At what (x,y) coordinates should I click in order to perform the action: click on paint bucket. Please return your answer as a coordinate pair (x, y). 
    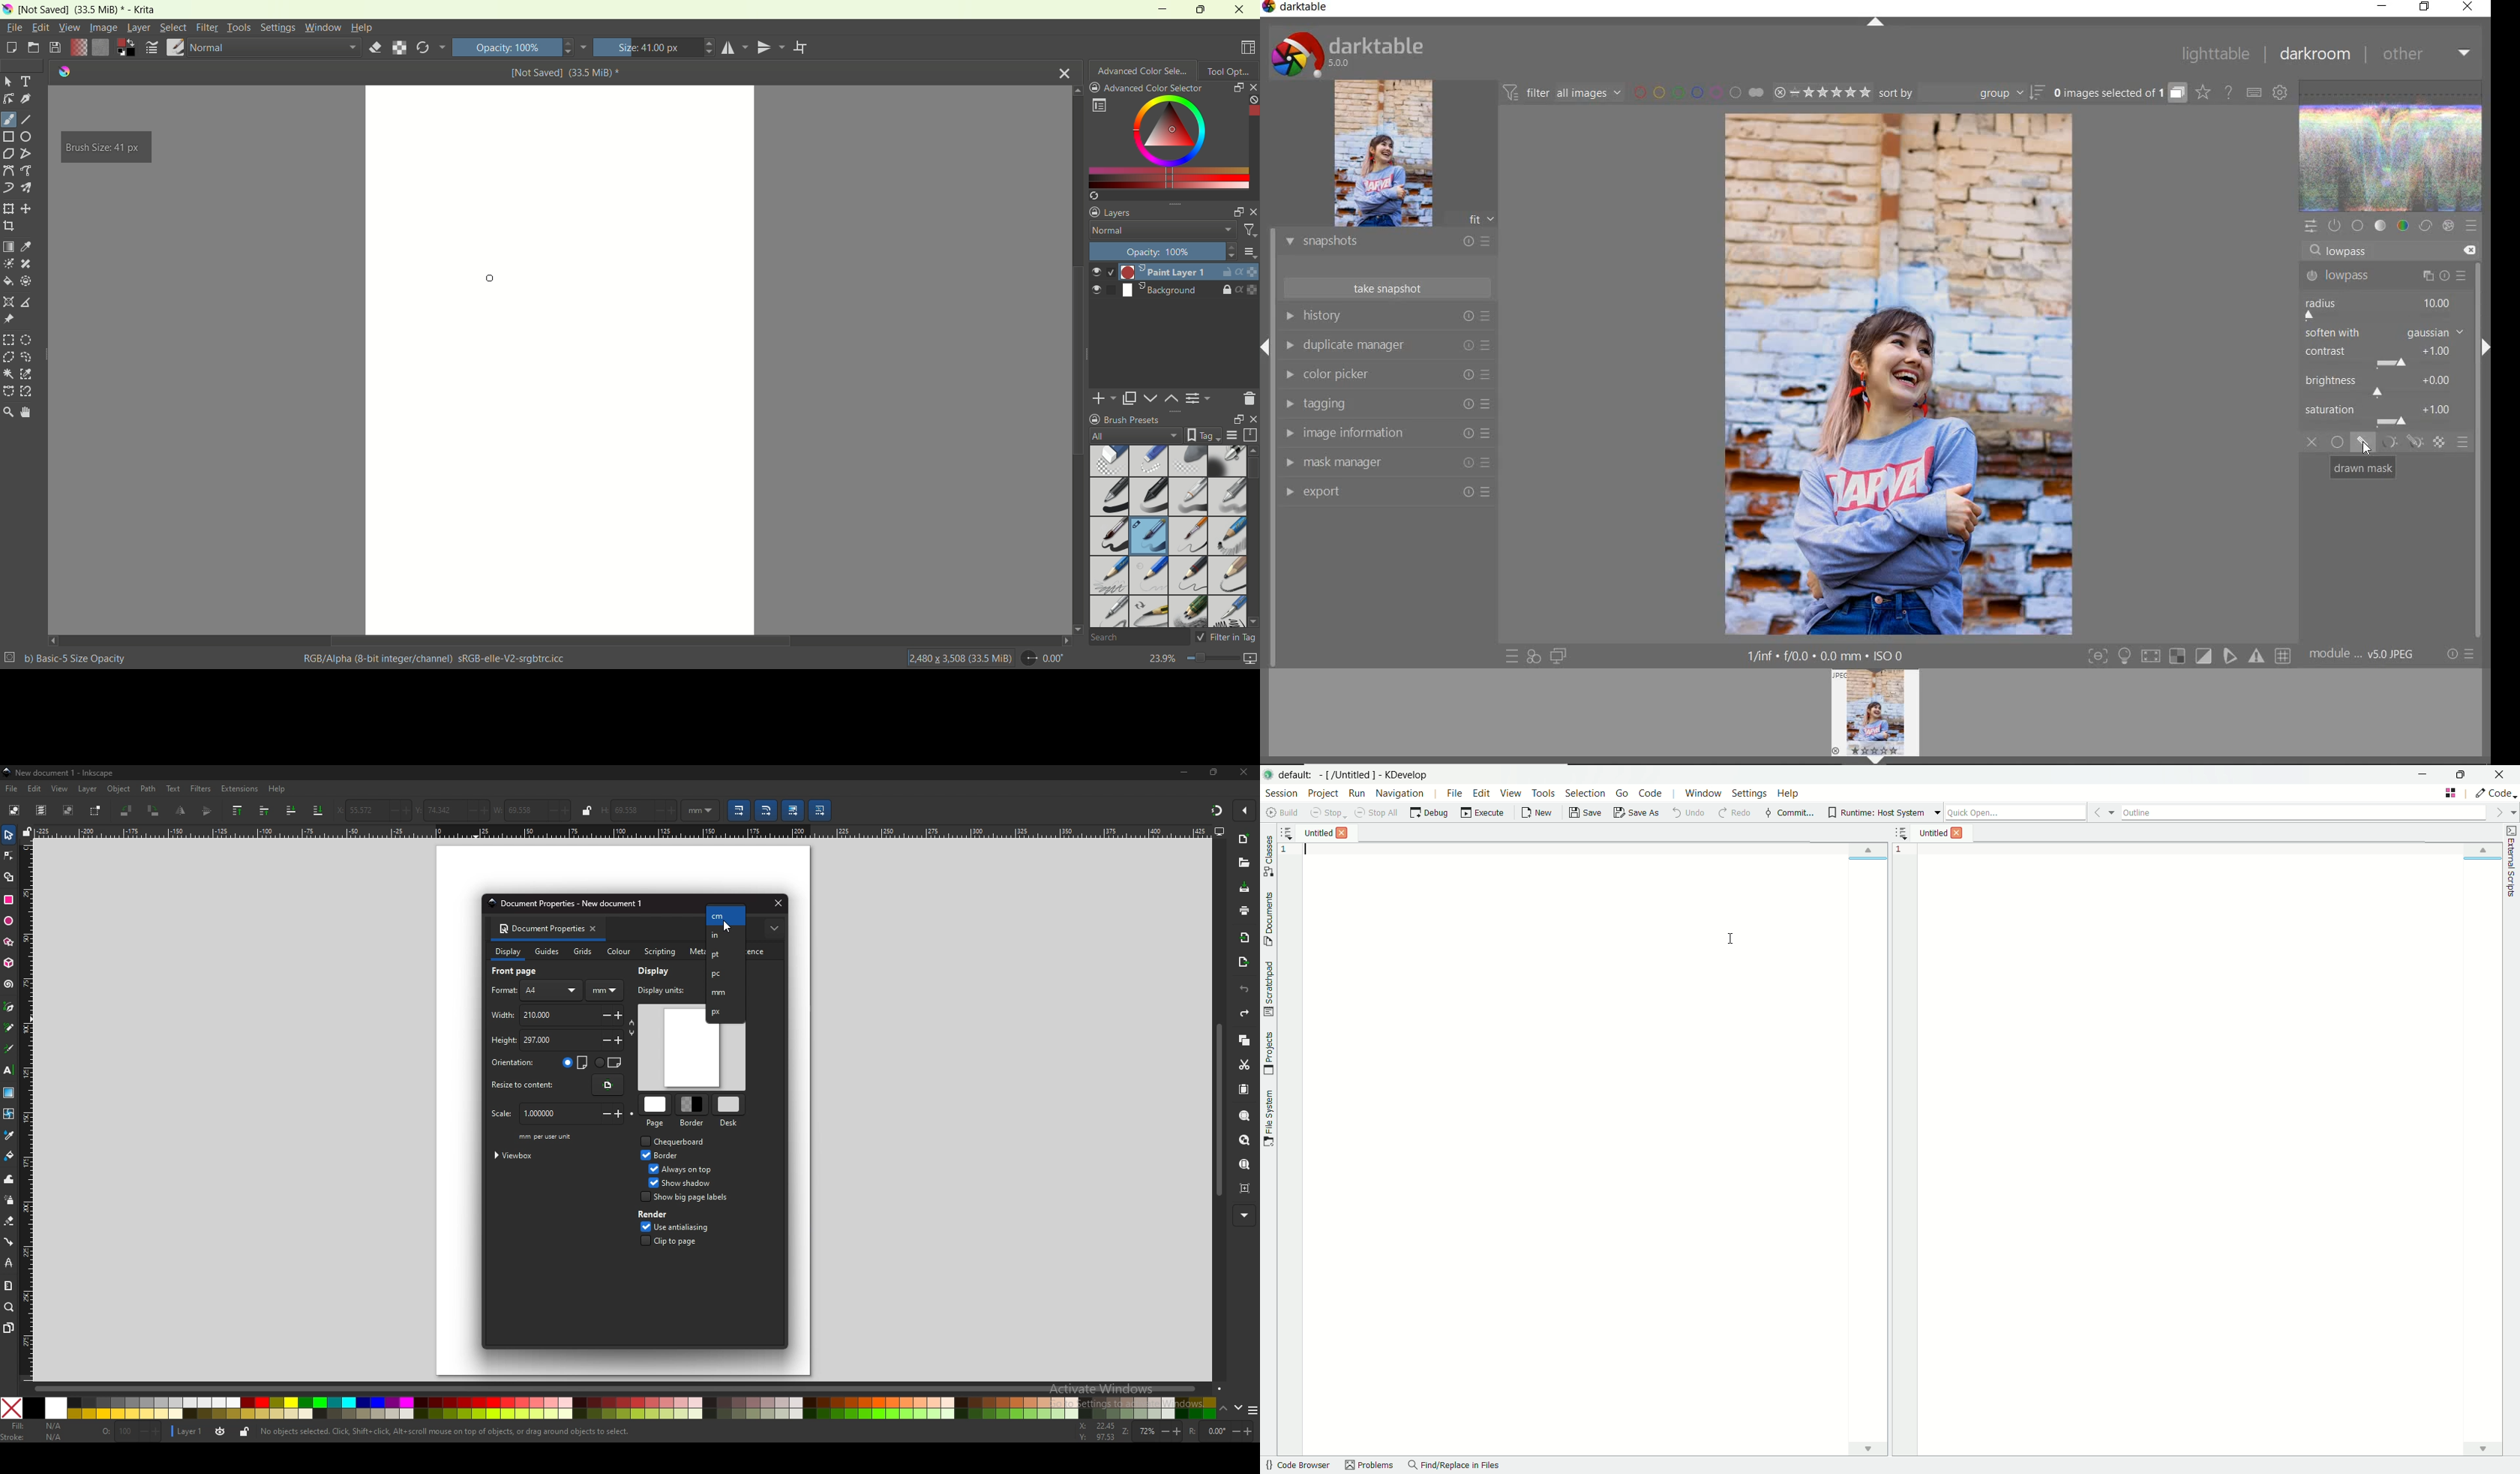
    Looking at the image, I should click on (9, 1155).